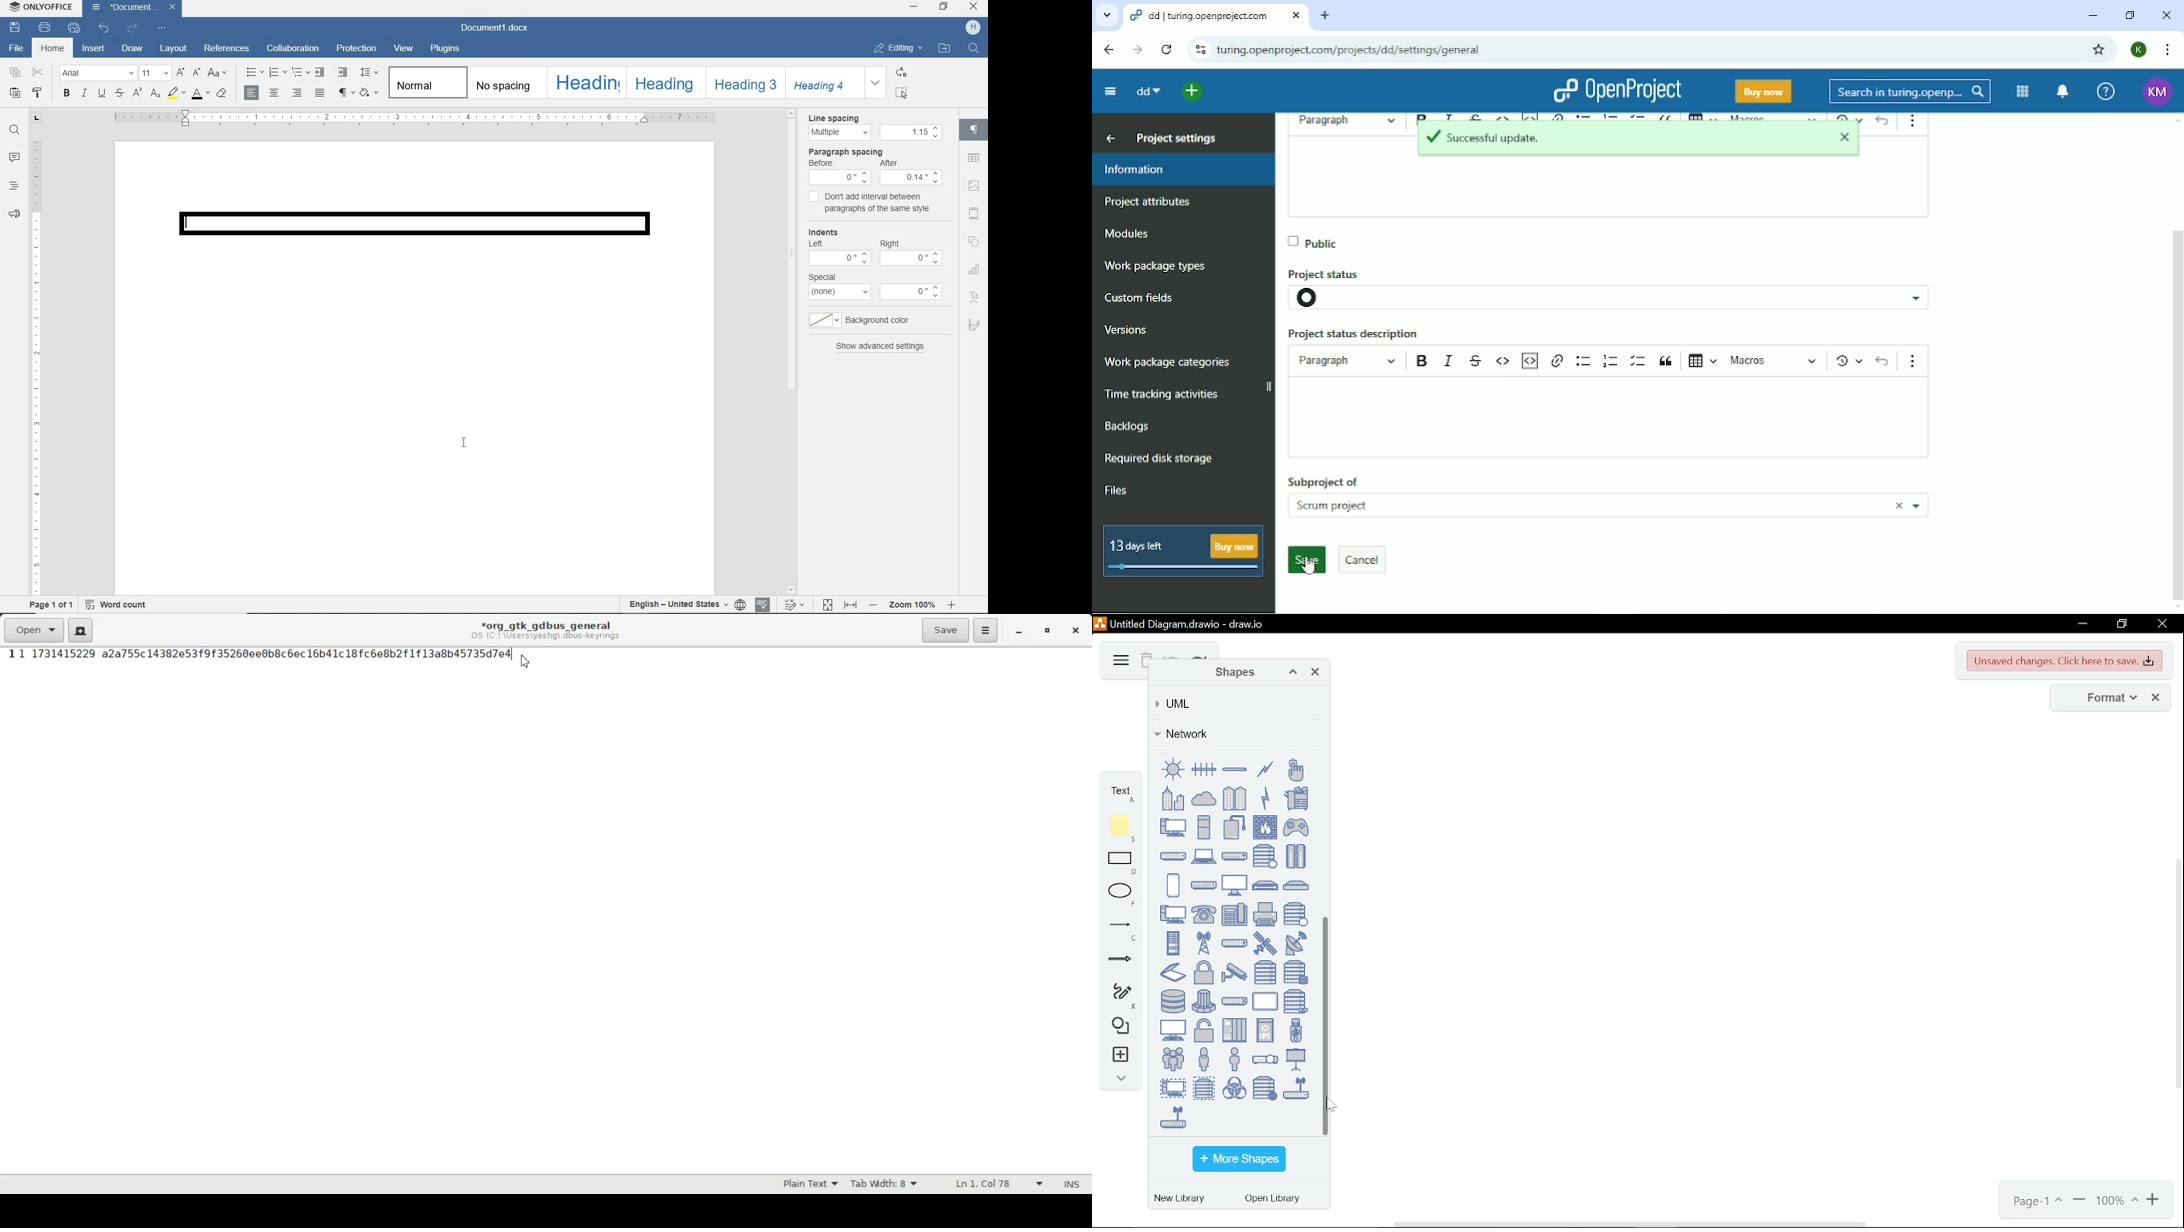 The width and height of the screenshot is (2184, 1232). I want to click on View site information, so click(1199, 49).